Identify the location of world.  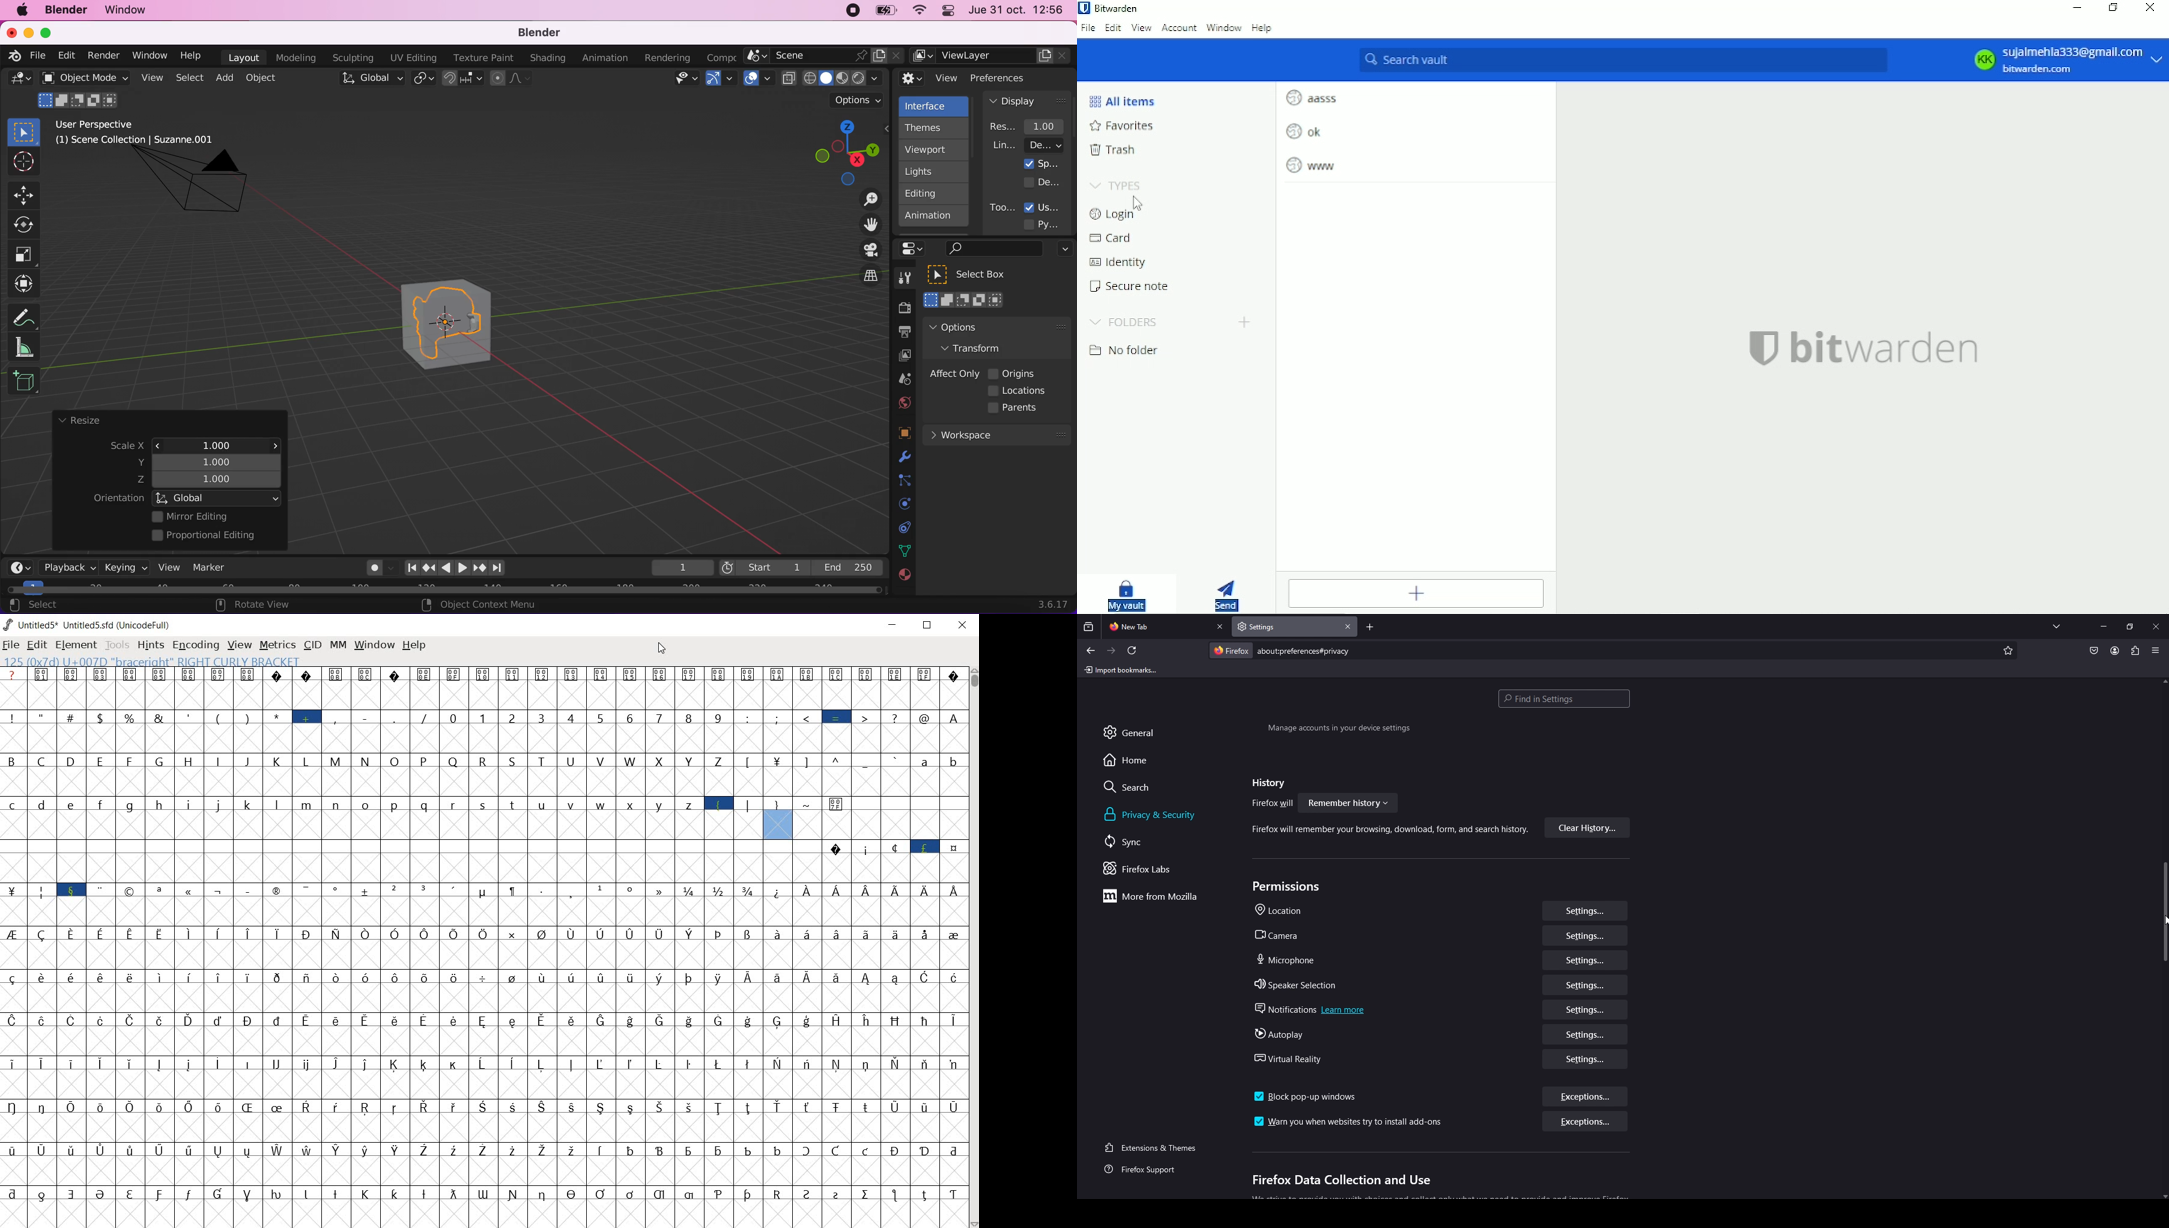
(902, 402).